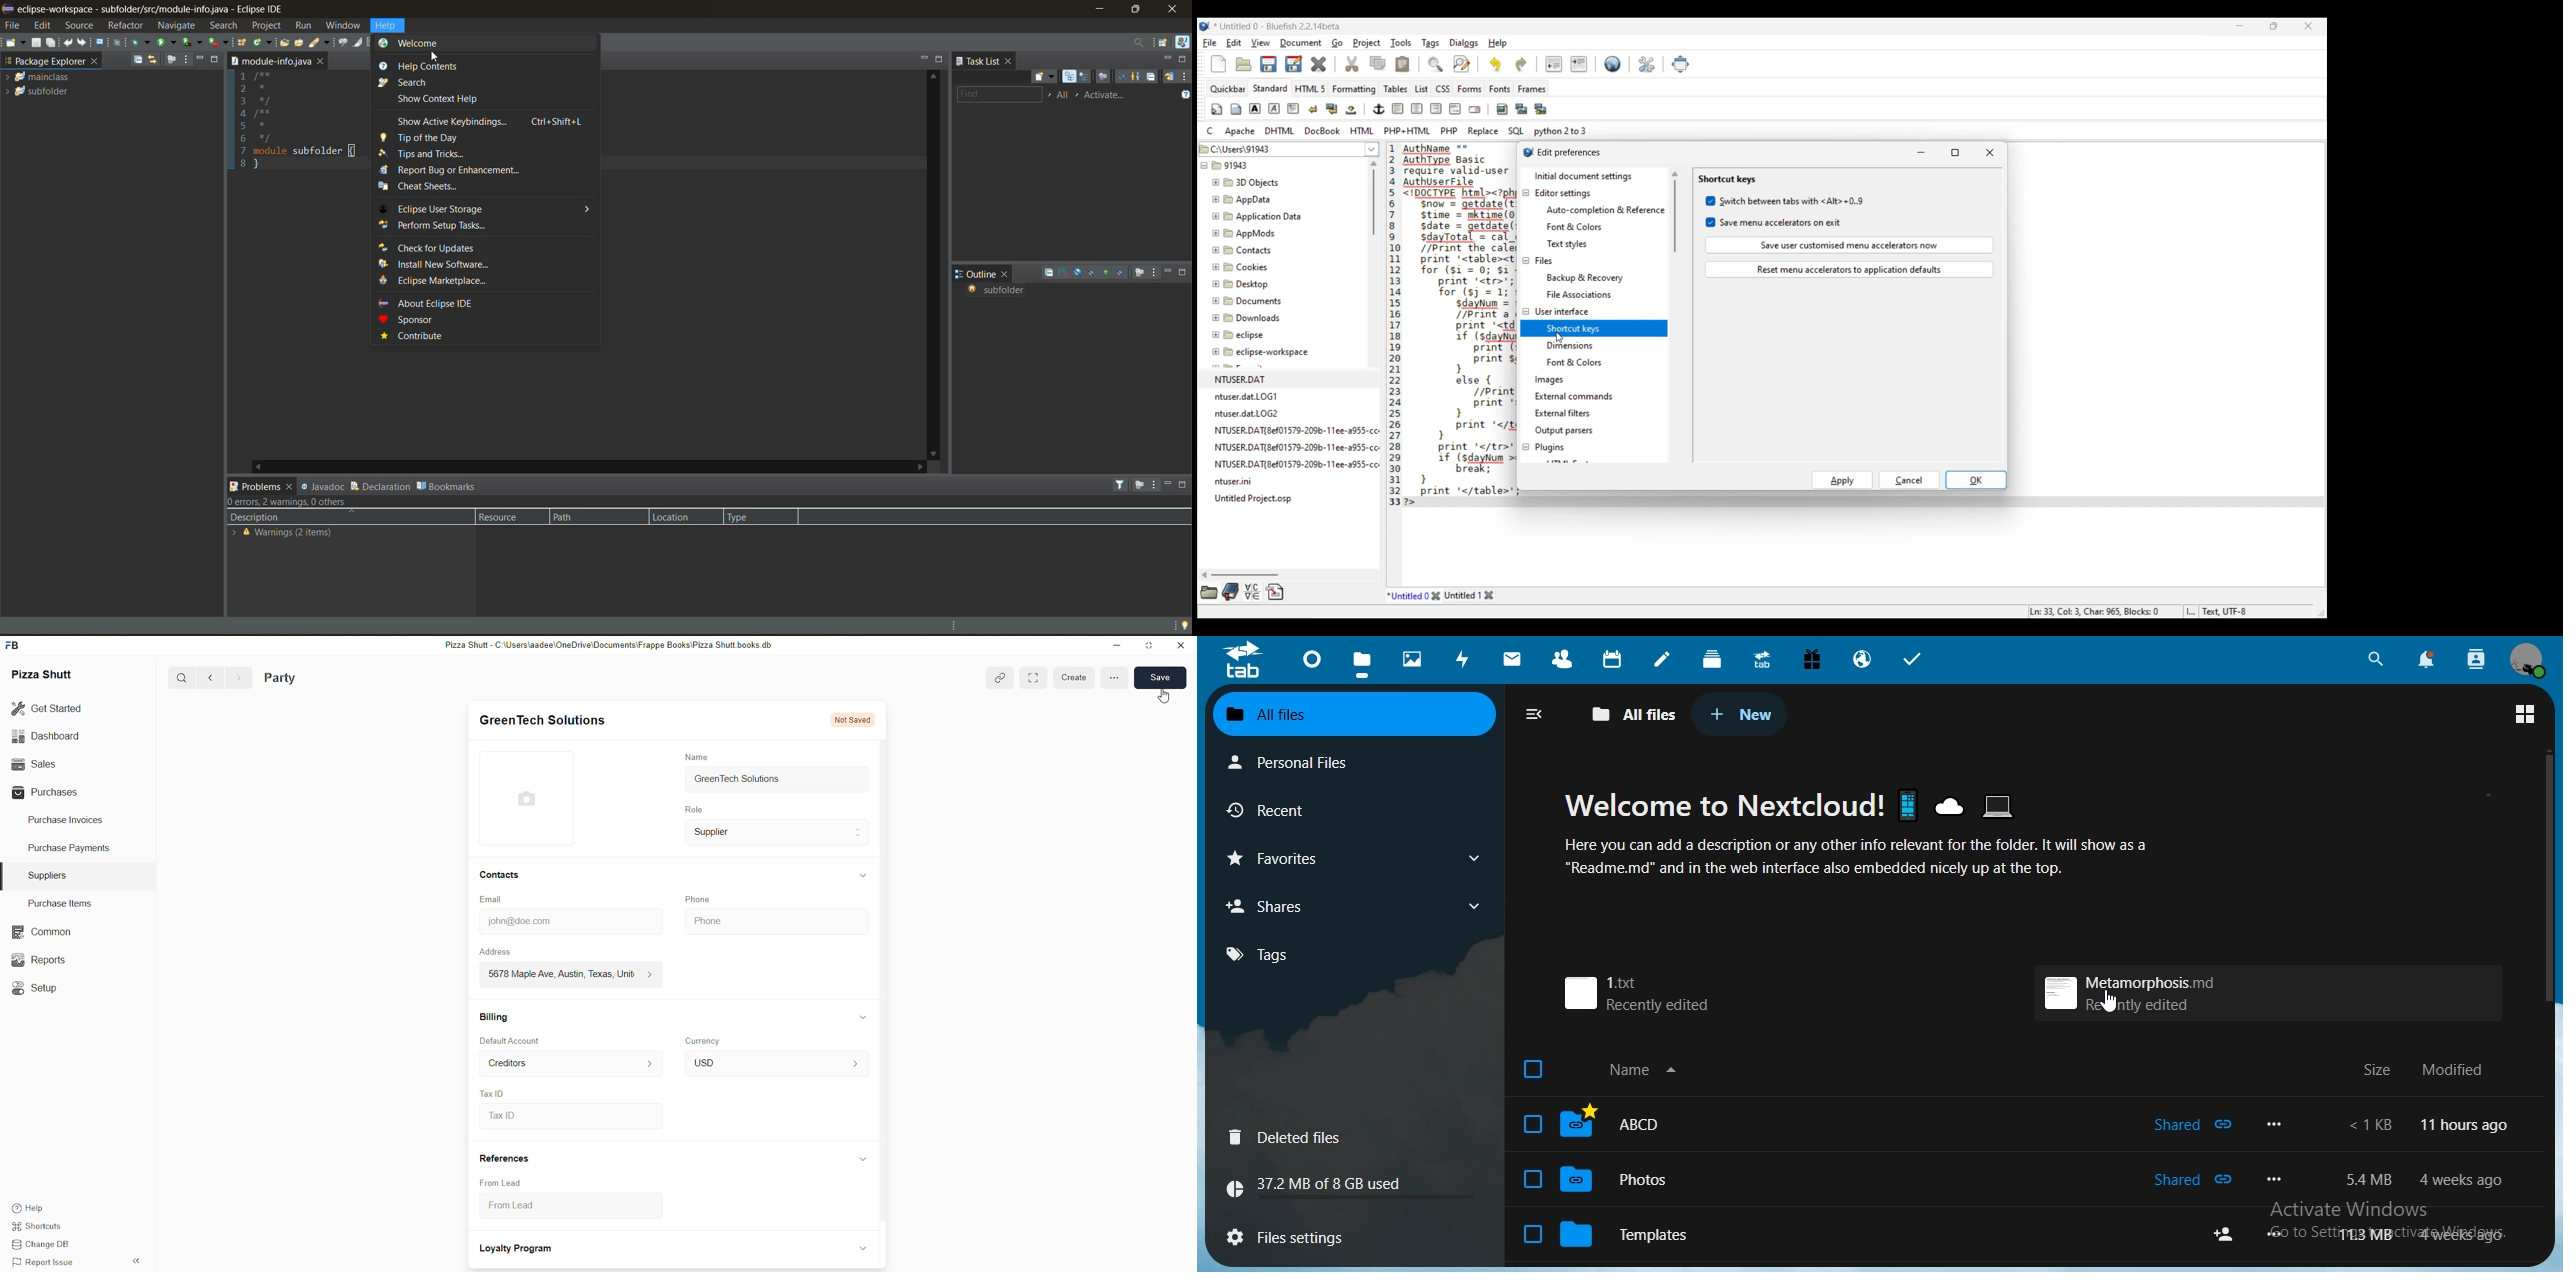 This screenshot has width=2576, height=1288. Describe the element at coordinates (176, 9) in the screenshot. I see `app title and file name` at that location.